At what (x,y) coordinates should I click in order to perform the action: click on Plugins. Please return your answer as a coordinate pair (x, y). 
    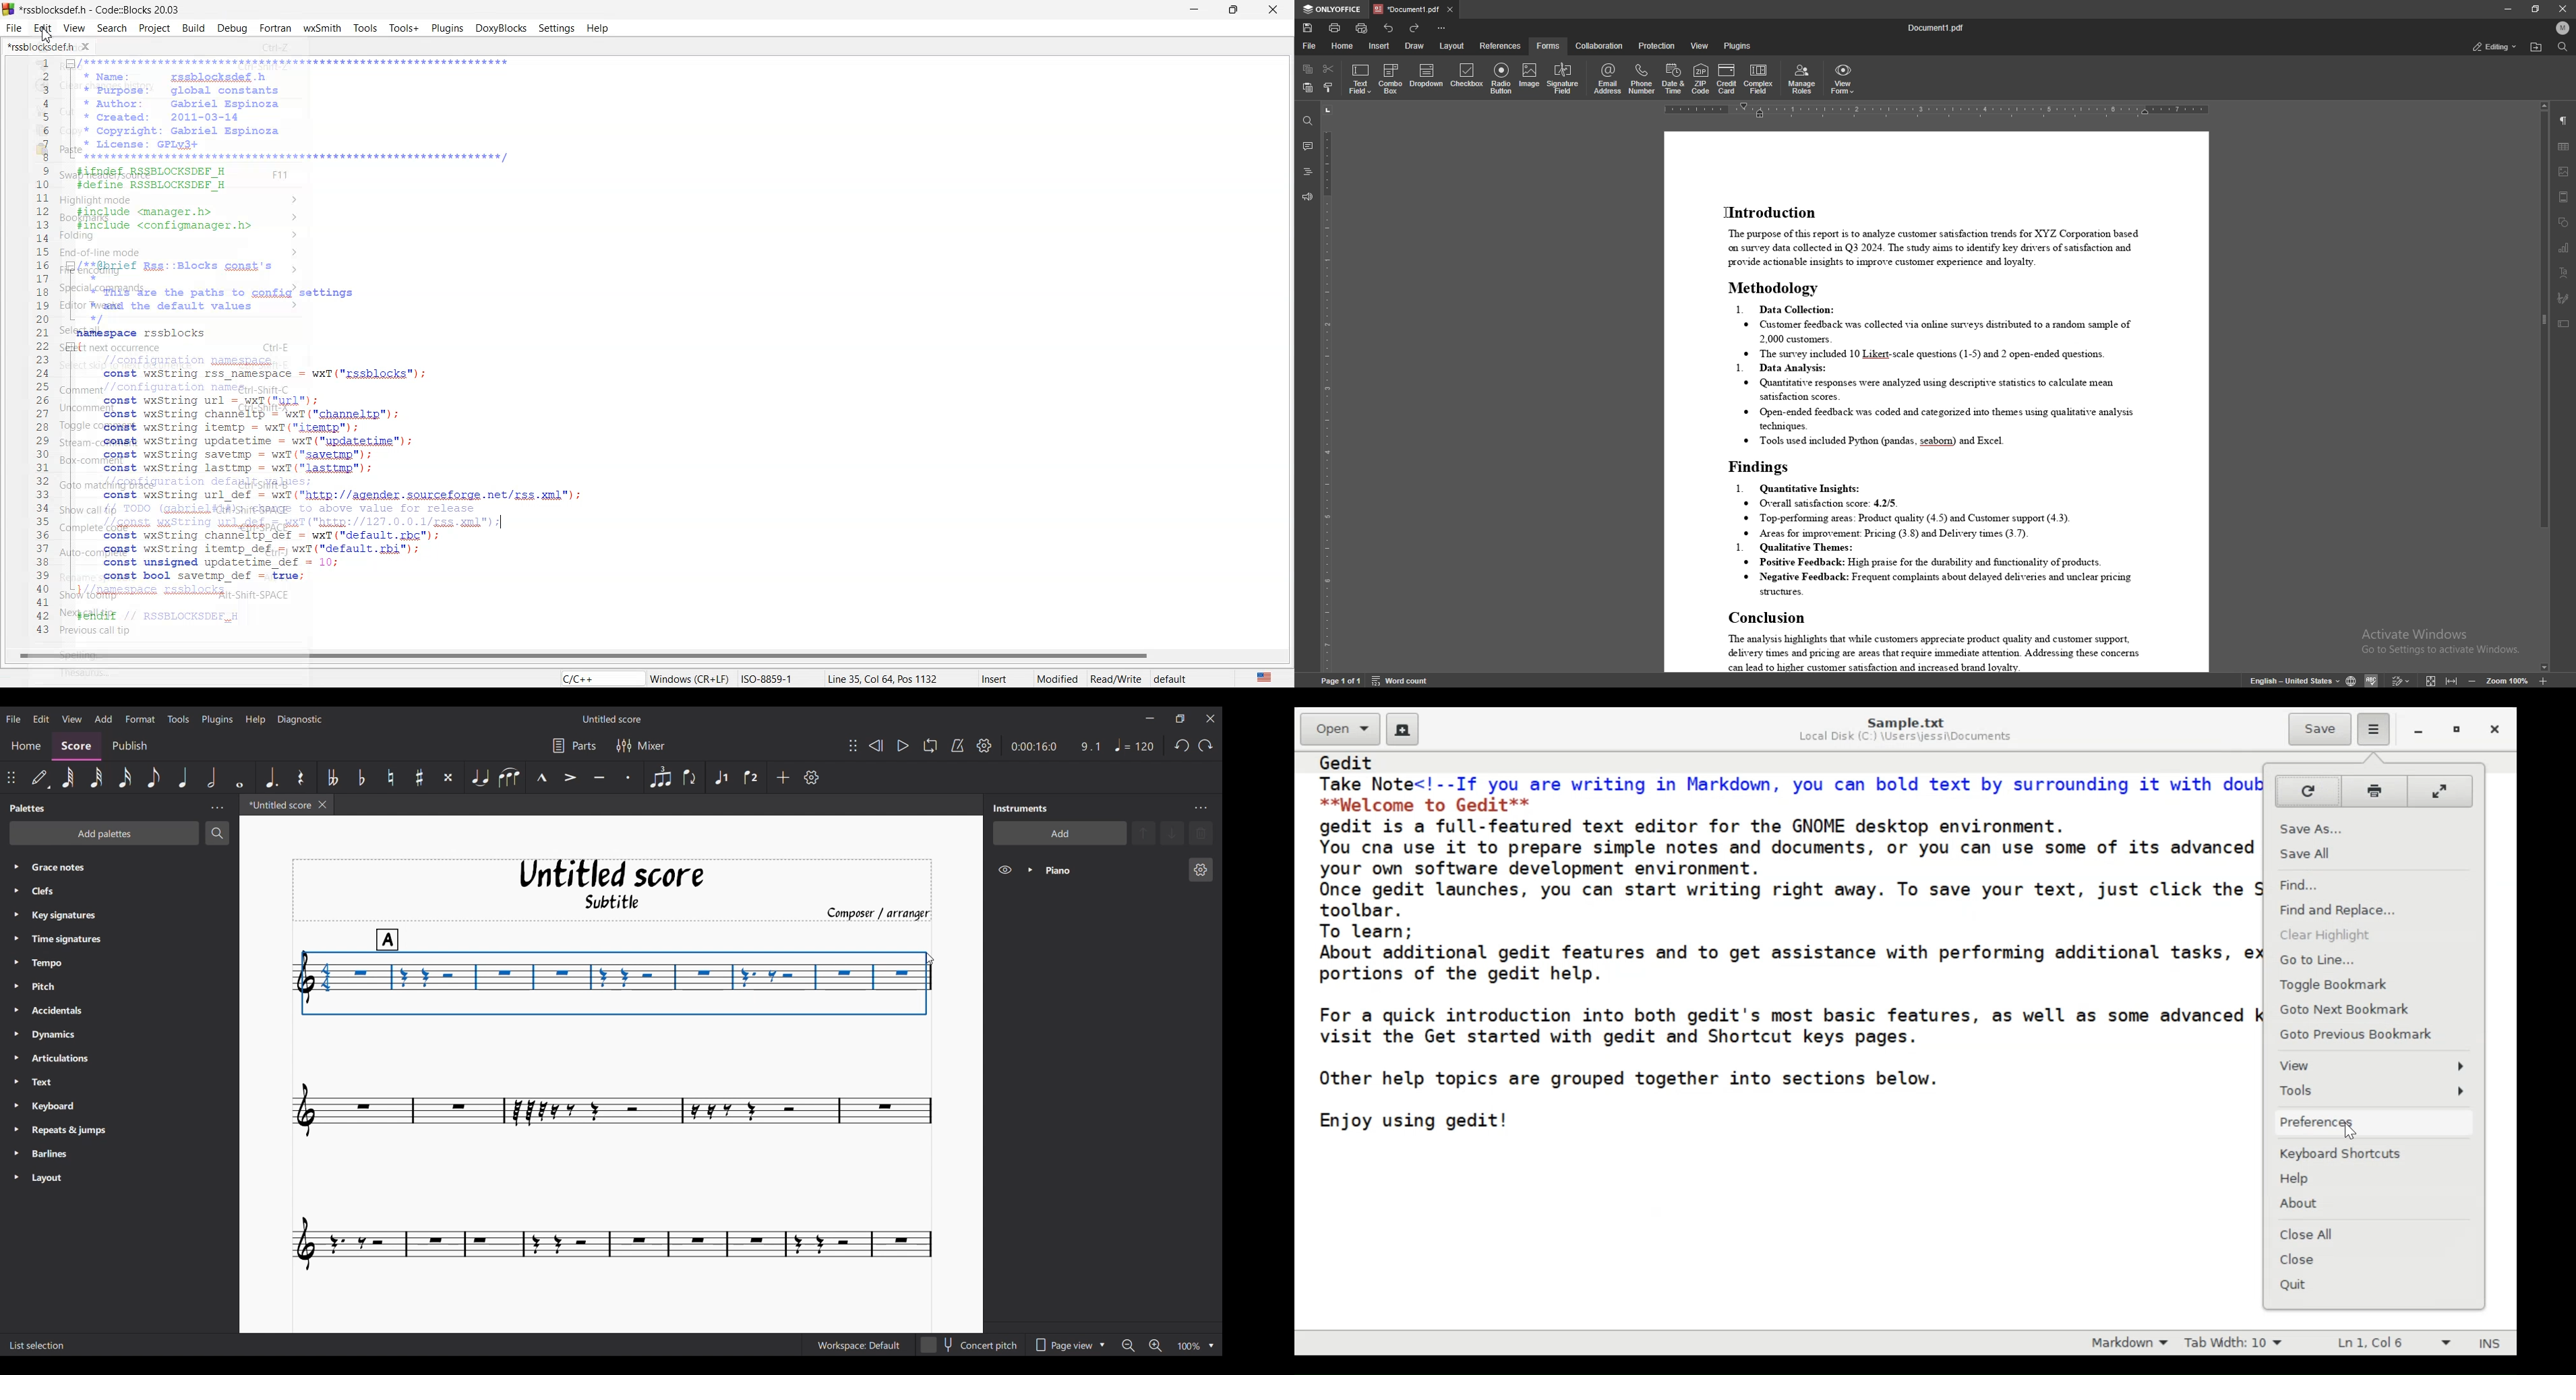
    Looking at the image, I should click on (448, 29).